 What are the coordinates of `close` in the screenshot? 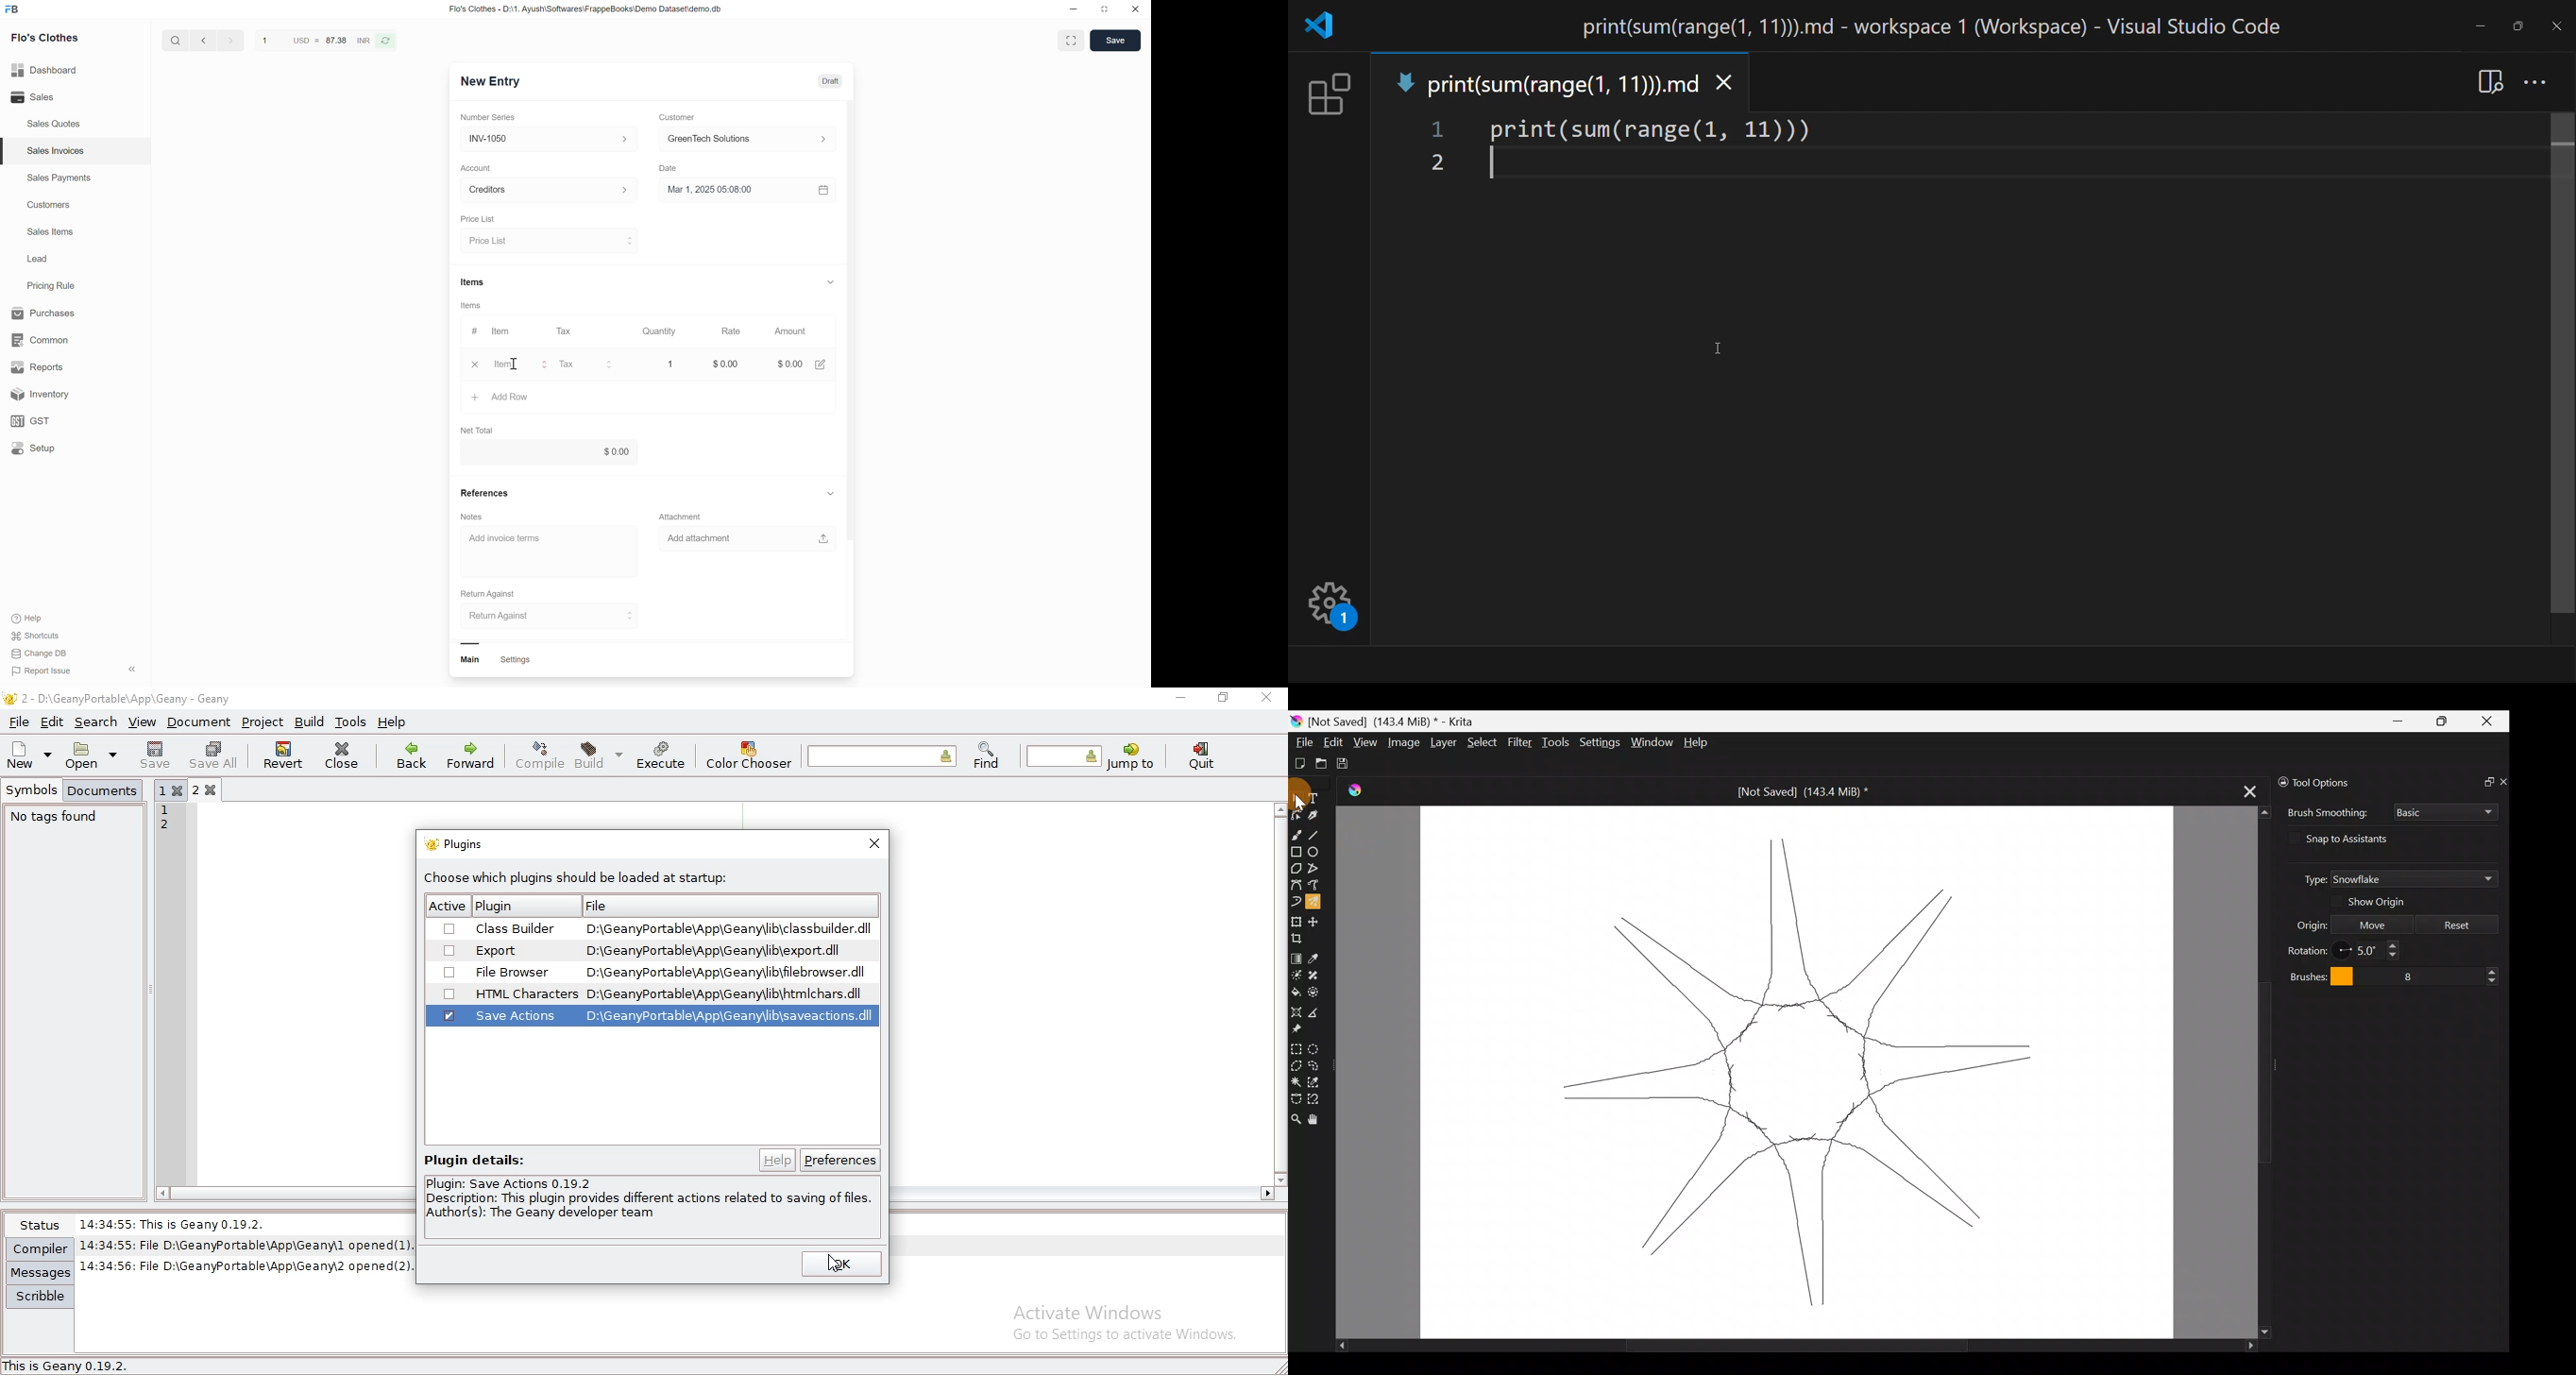 It's located at (875, 842).